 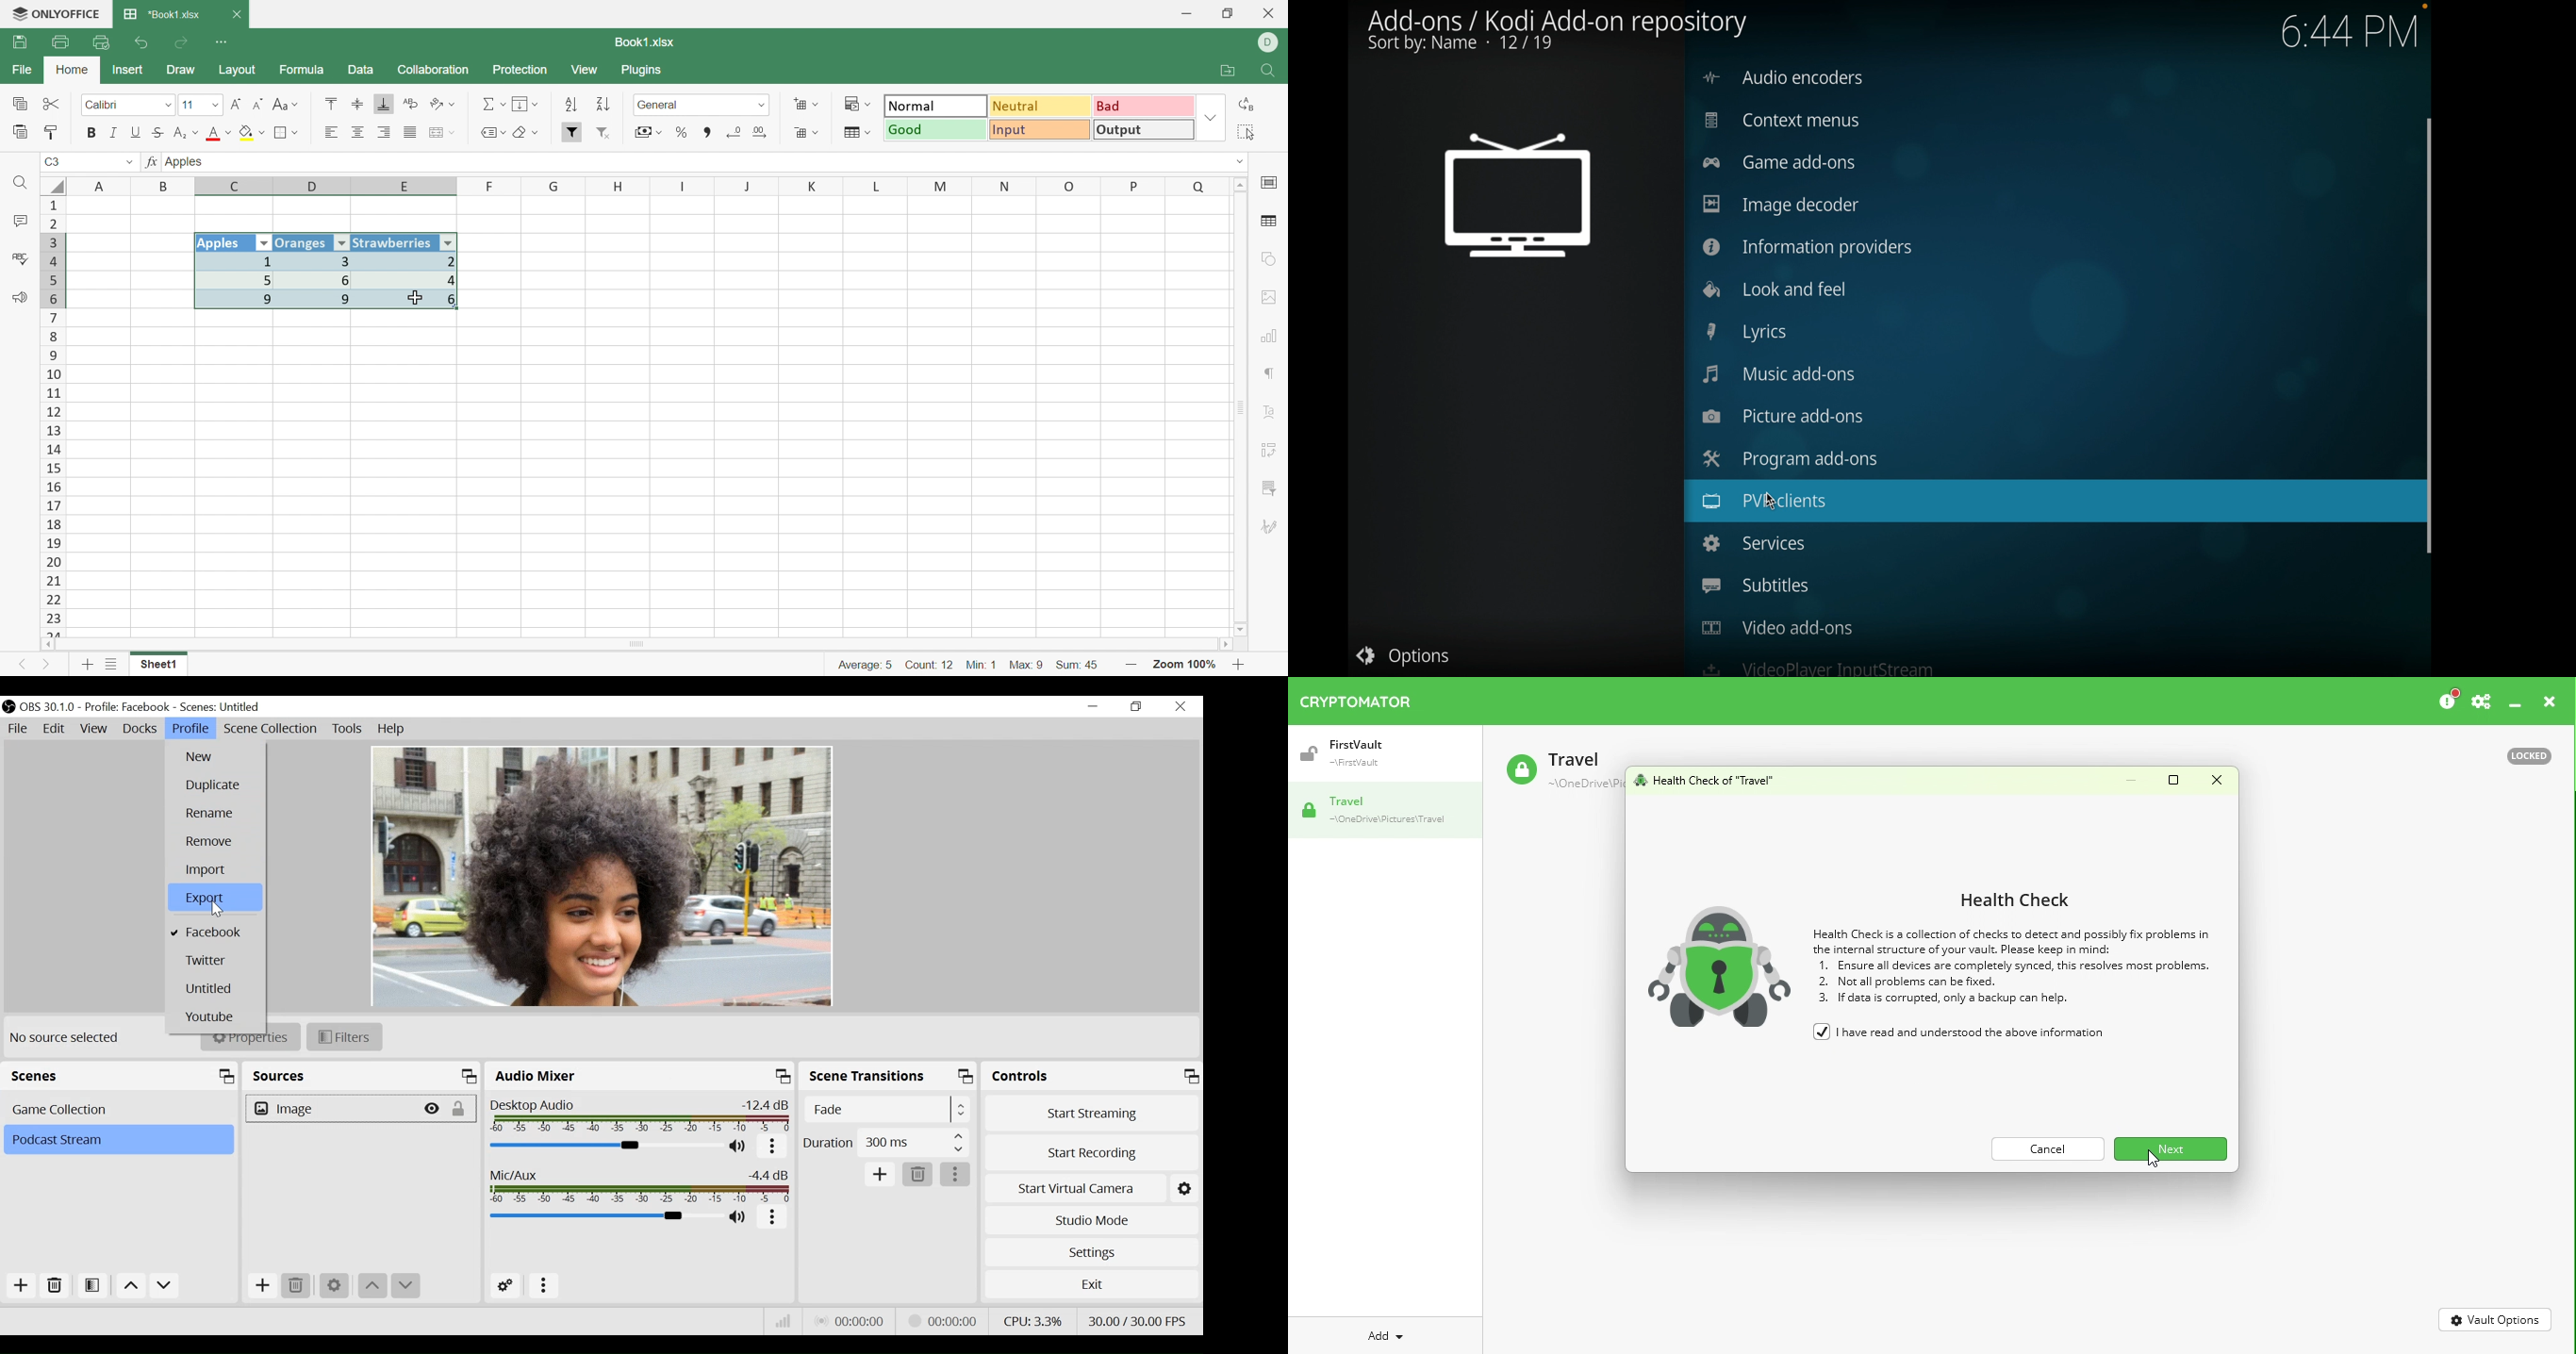 What do you see at coordinates (52, 103) in the screenshot?
I see `Cut` at bounding box center [52, 103].